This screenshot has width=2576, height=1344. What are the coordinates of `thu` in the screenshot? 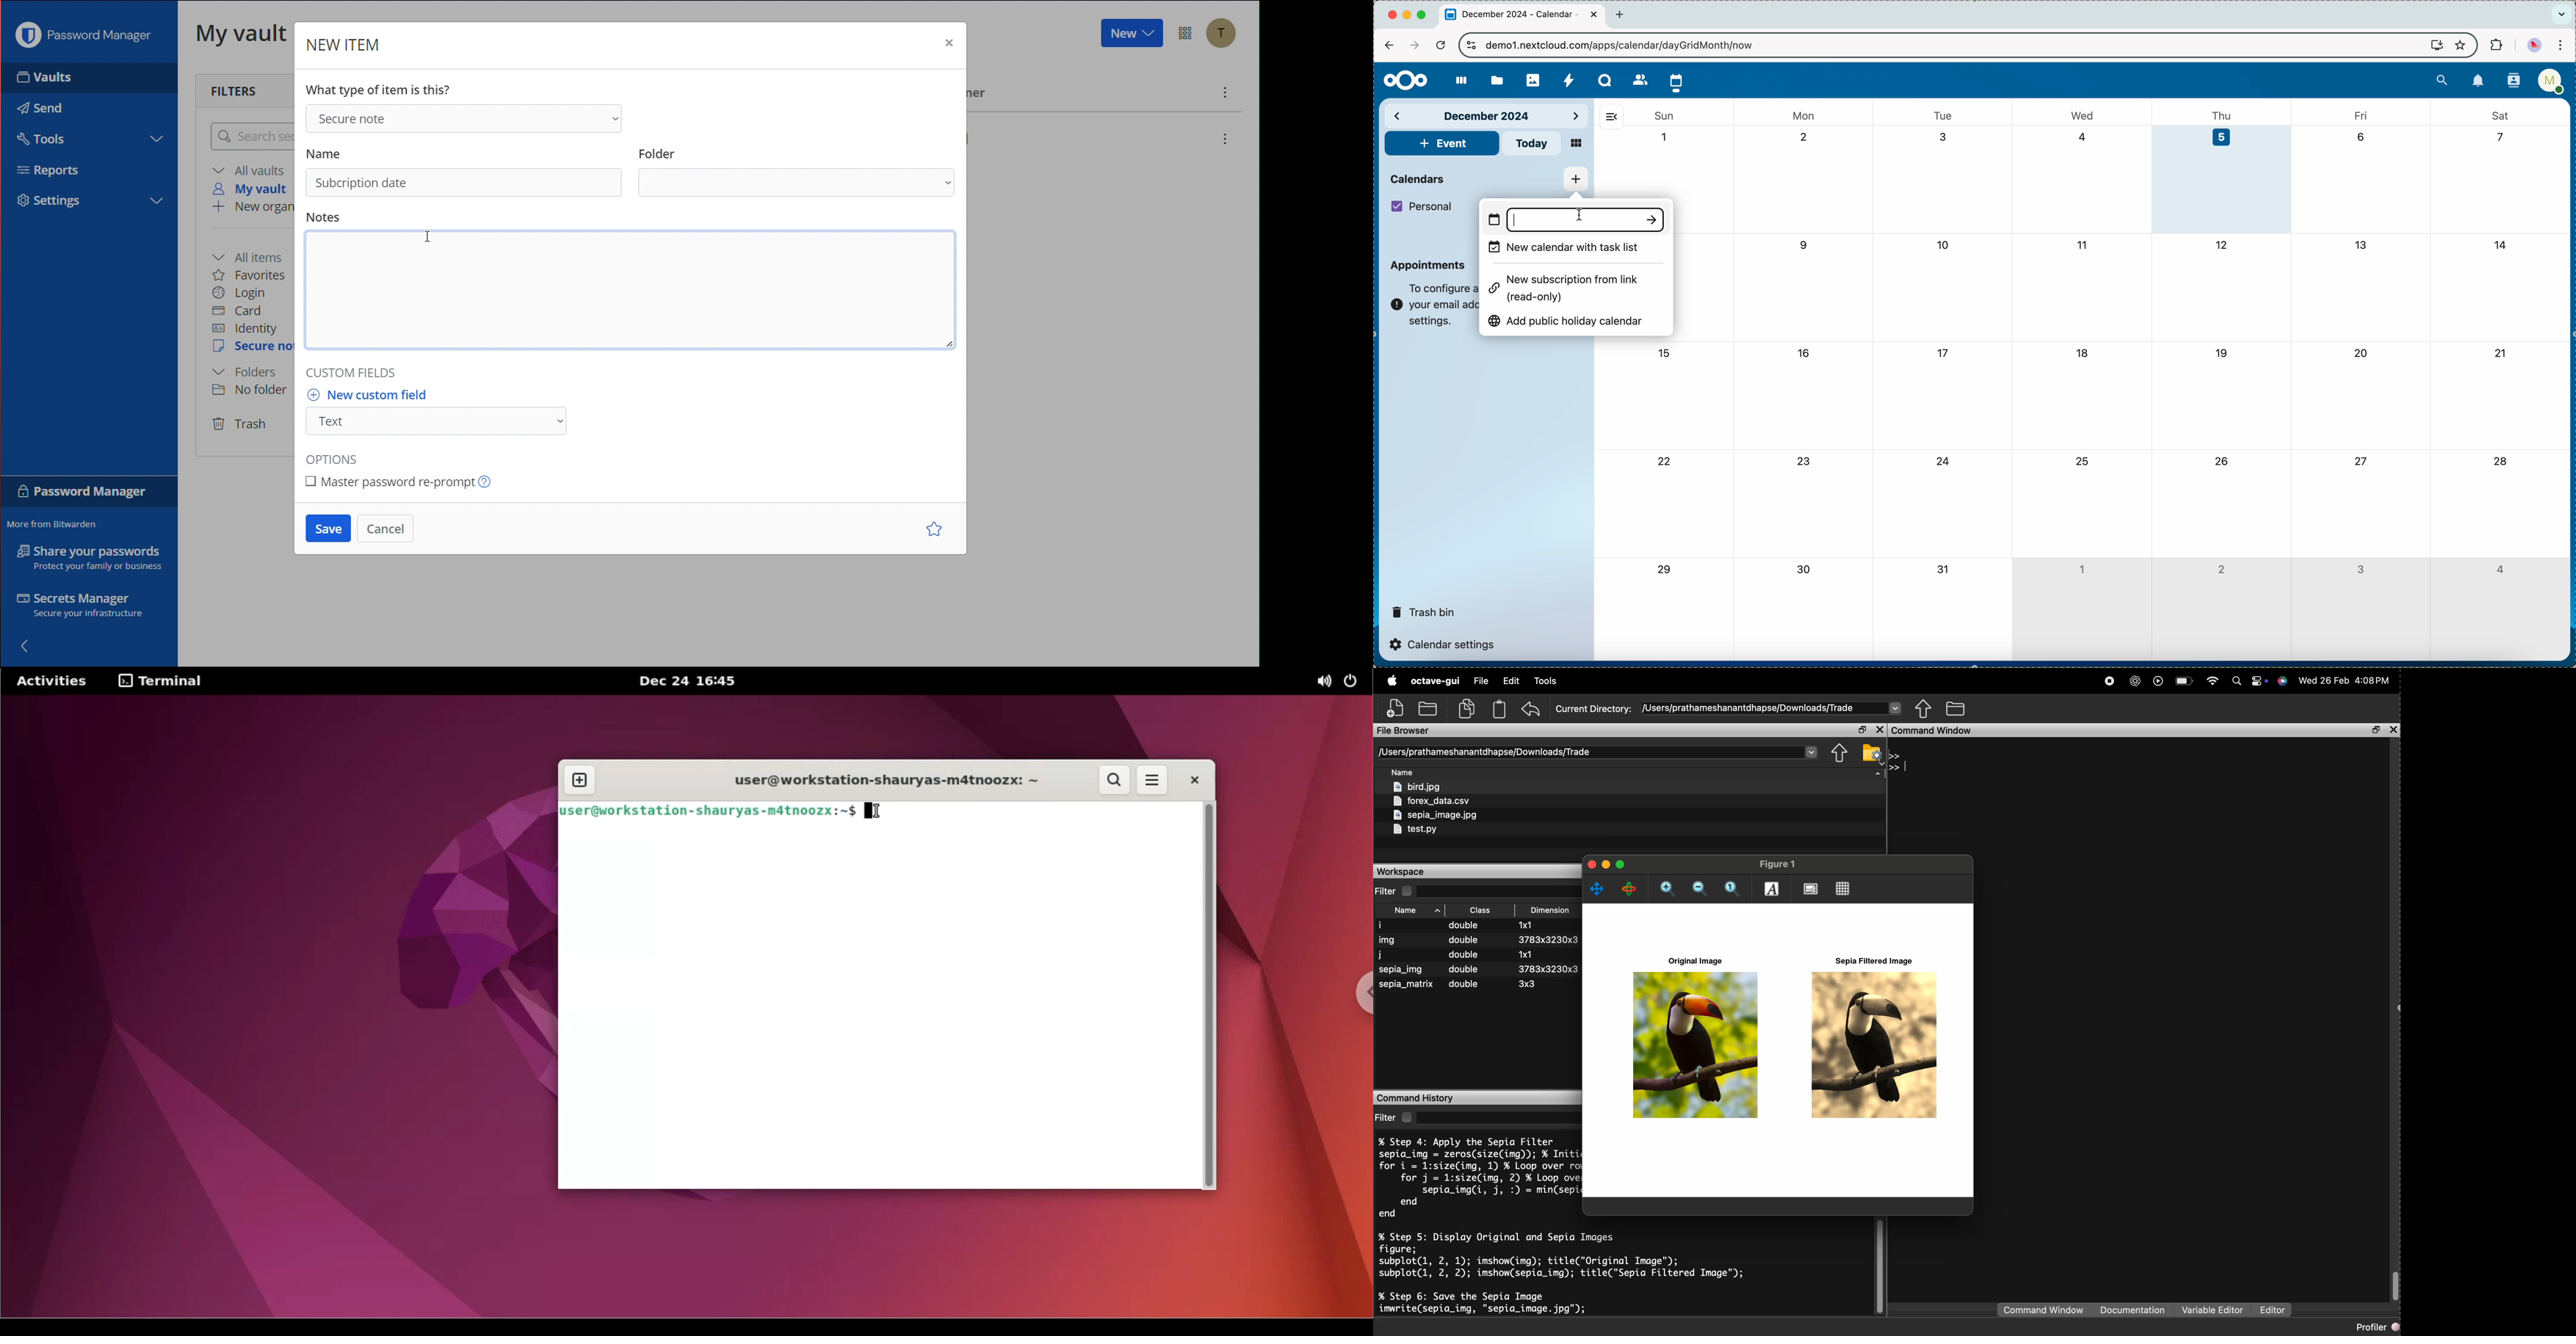 It's located at (2226, 115).